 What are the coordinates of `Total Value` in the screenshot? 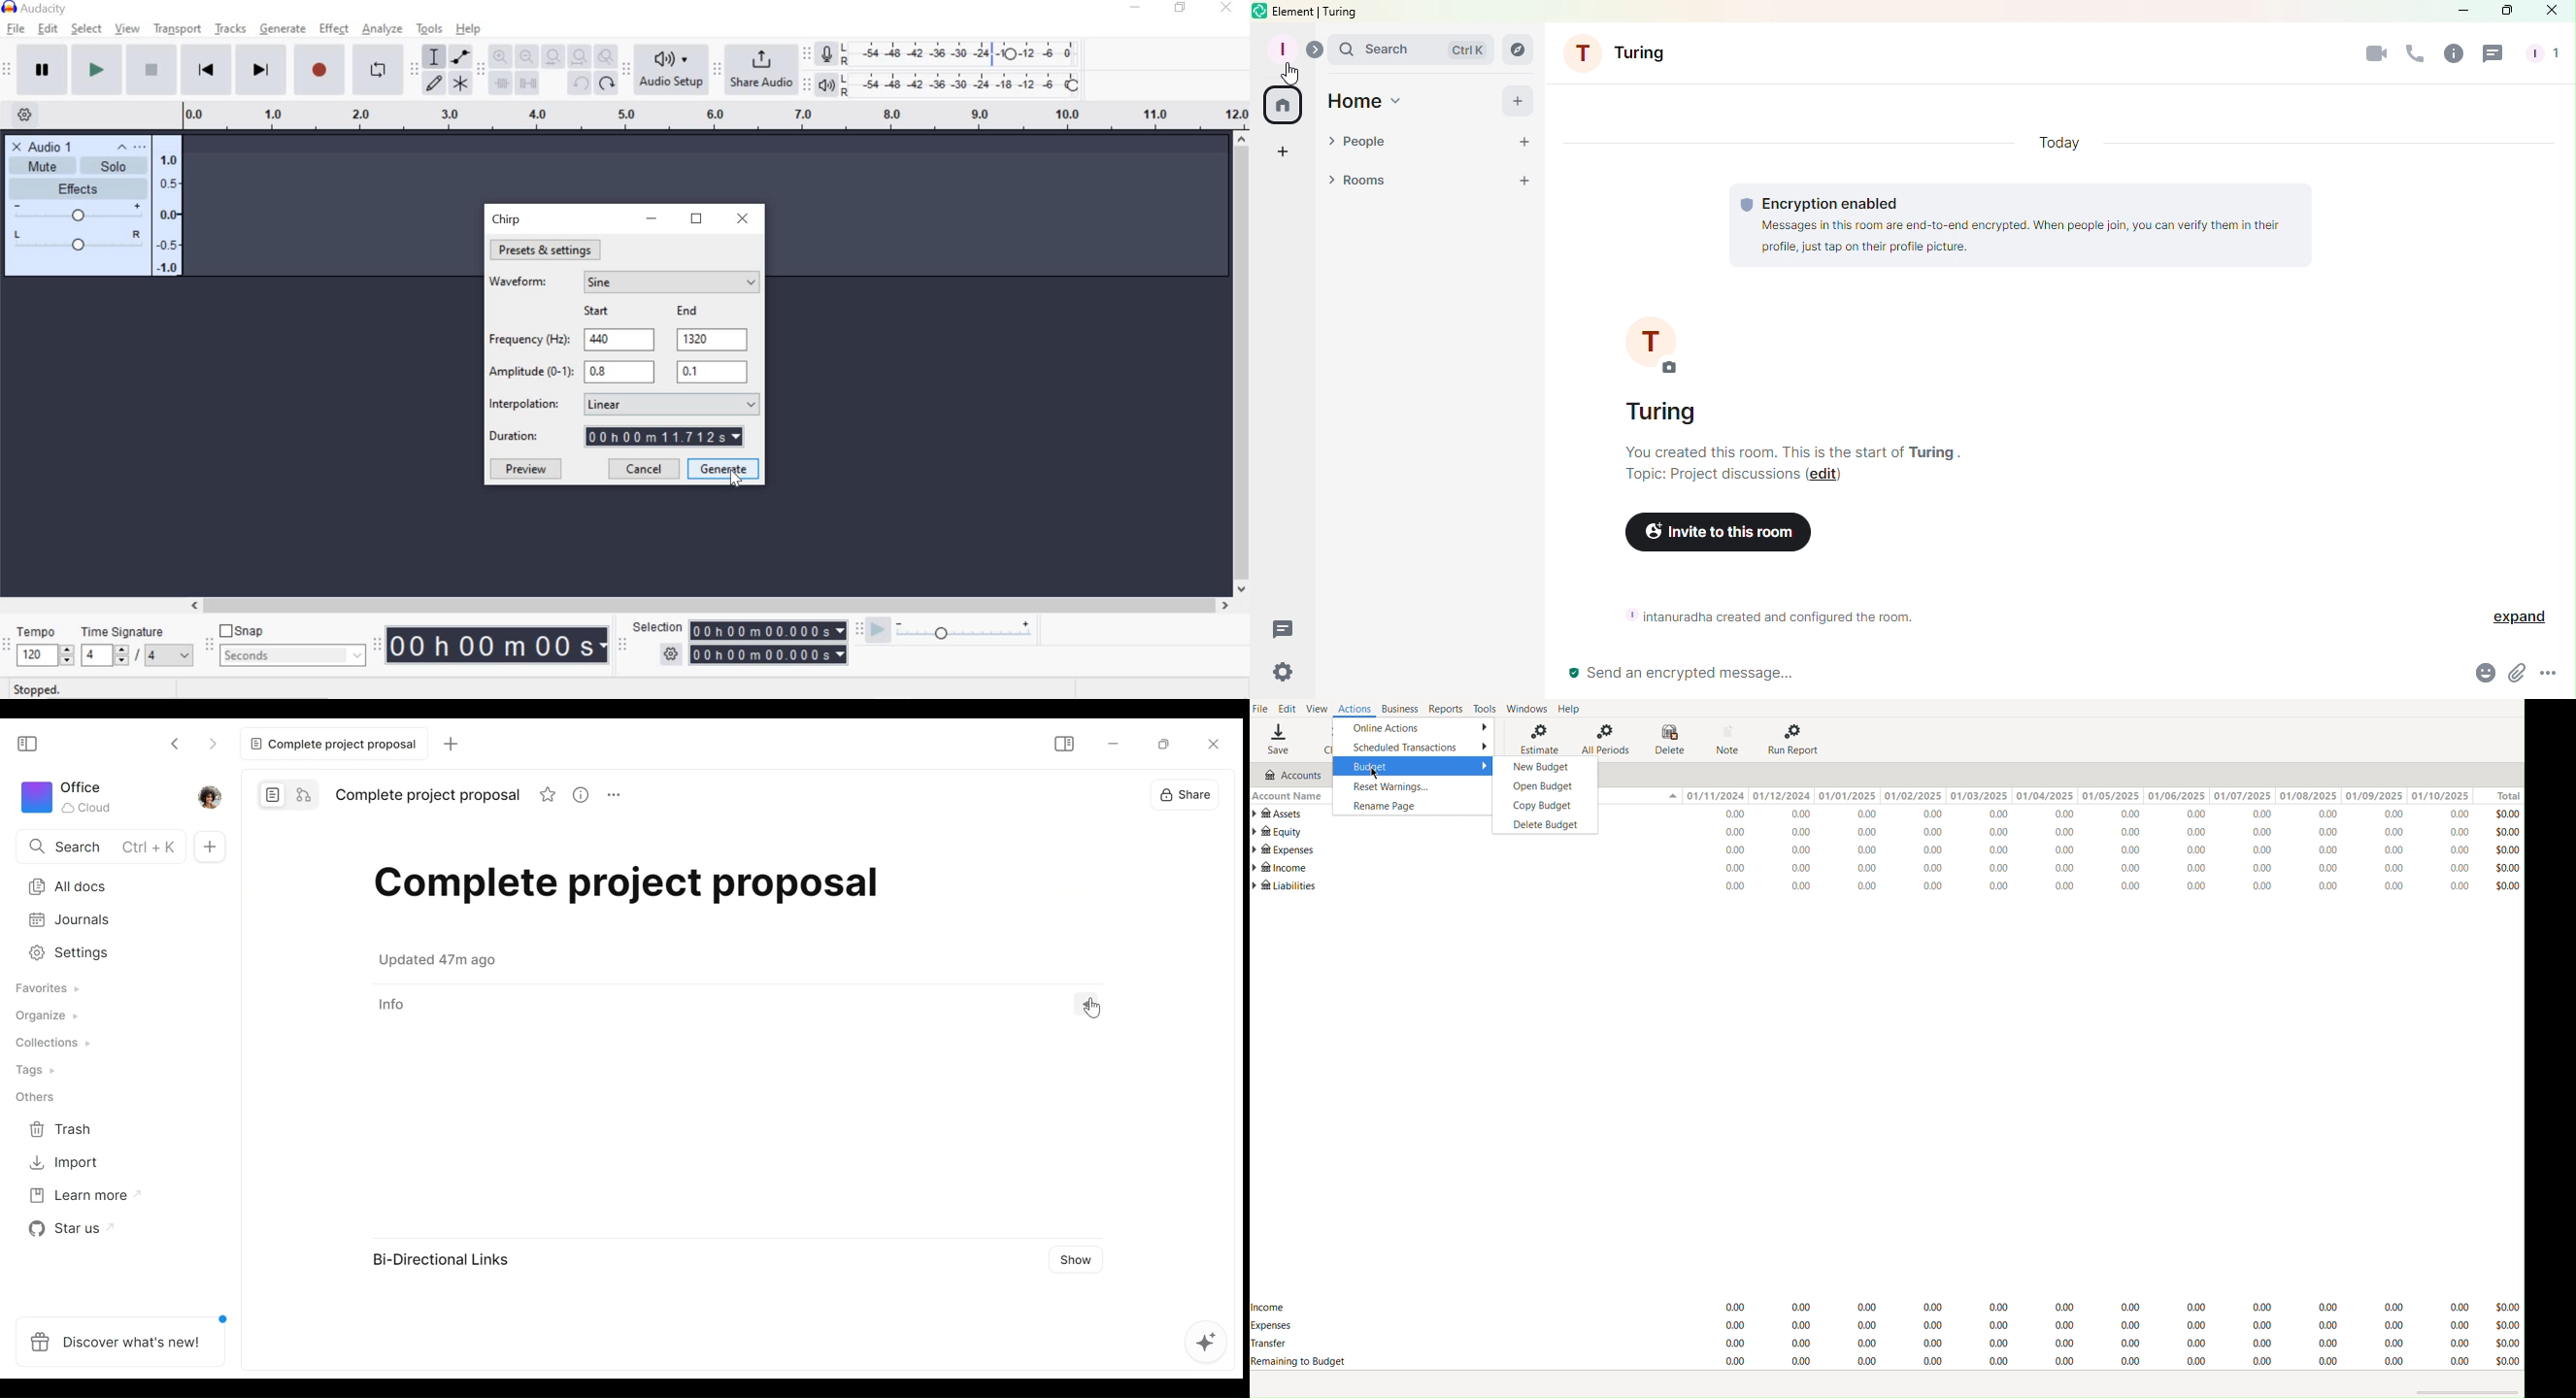 It's located at (2507, 1333).